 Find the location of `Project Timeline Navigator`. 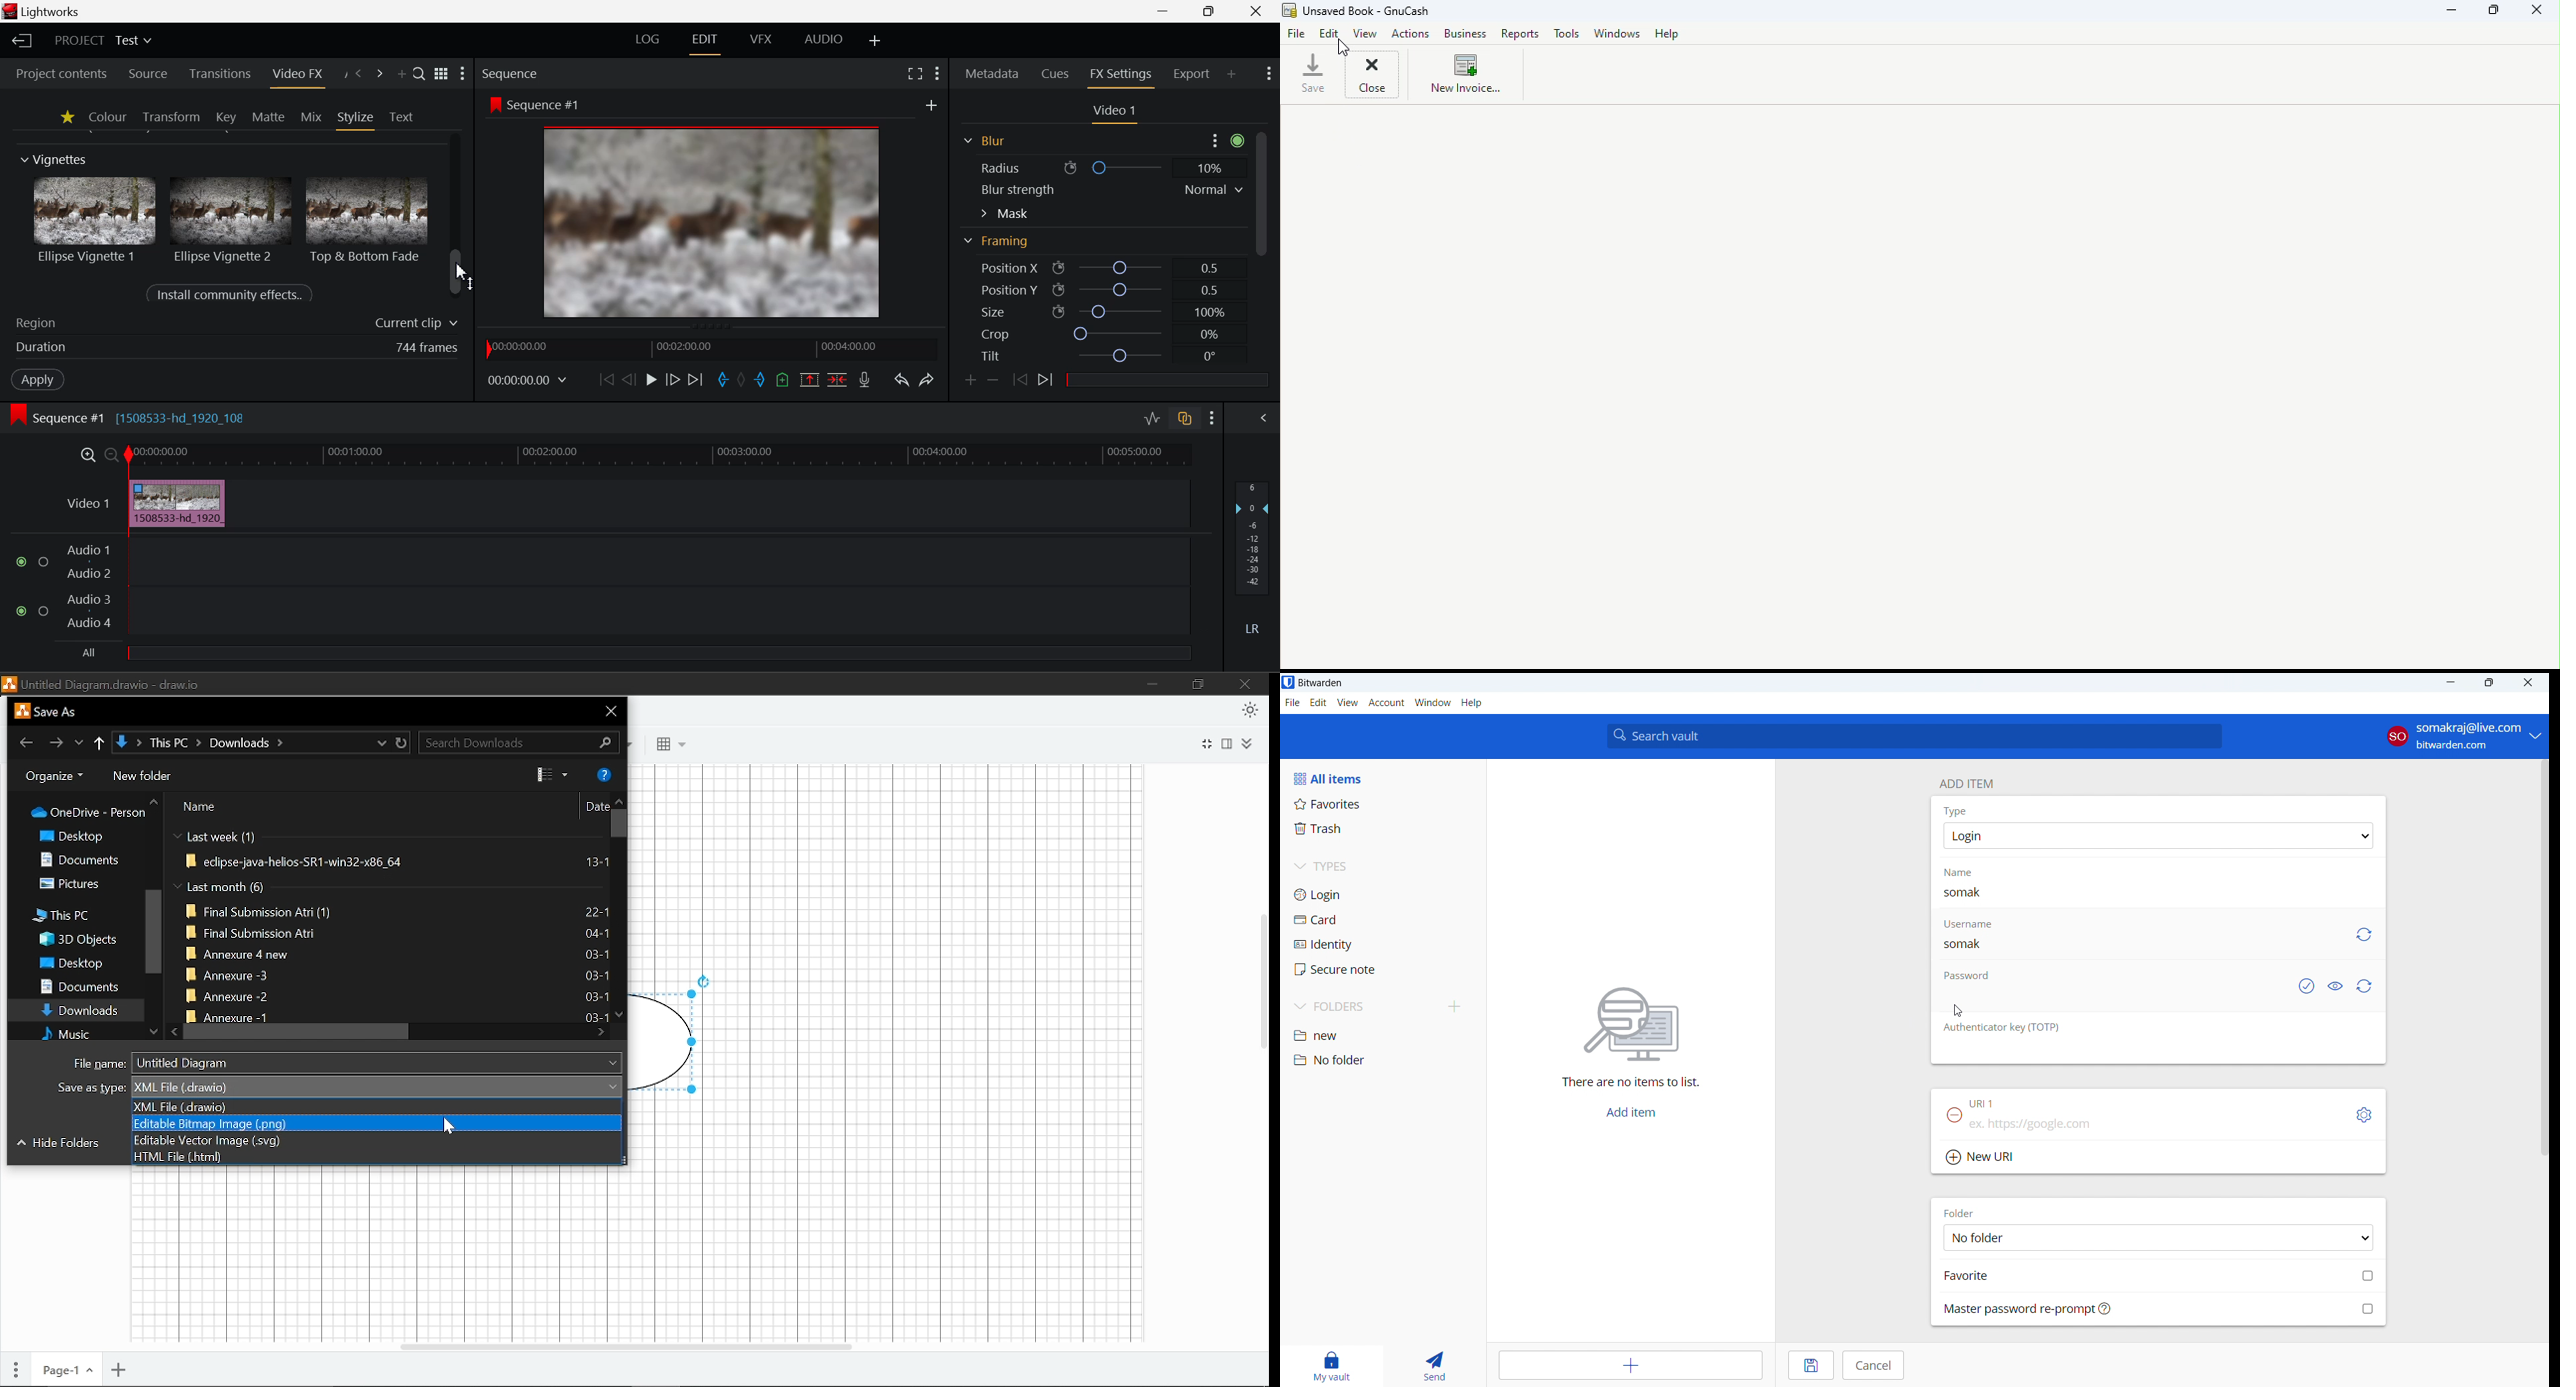

Project Timeline Navigator is located at coordinates (708, 349).